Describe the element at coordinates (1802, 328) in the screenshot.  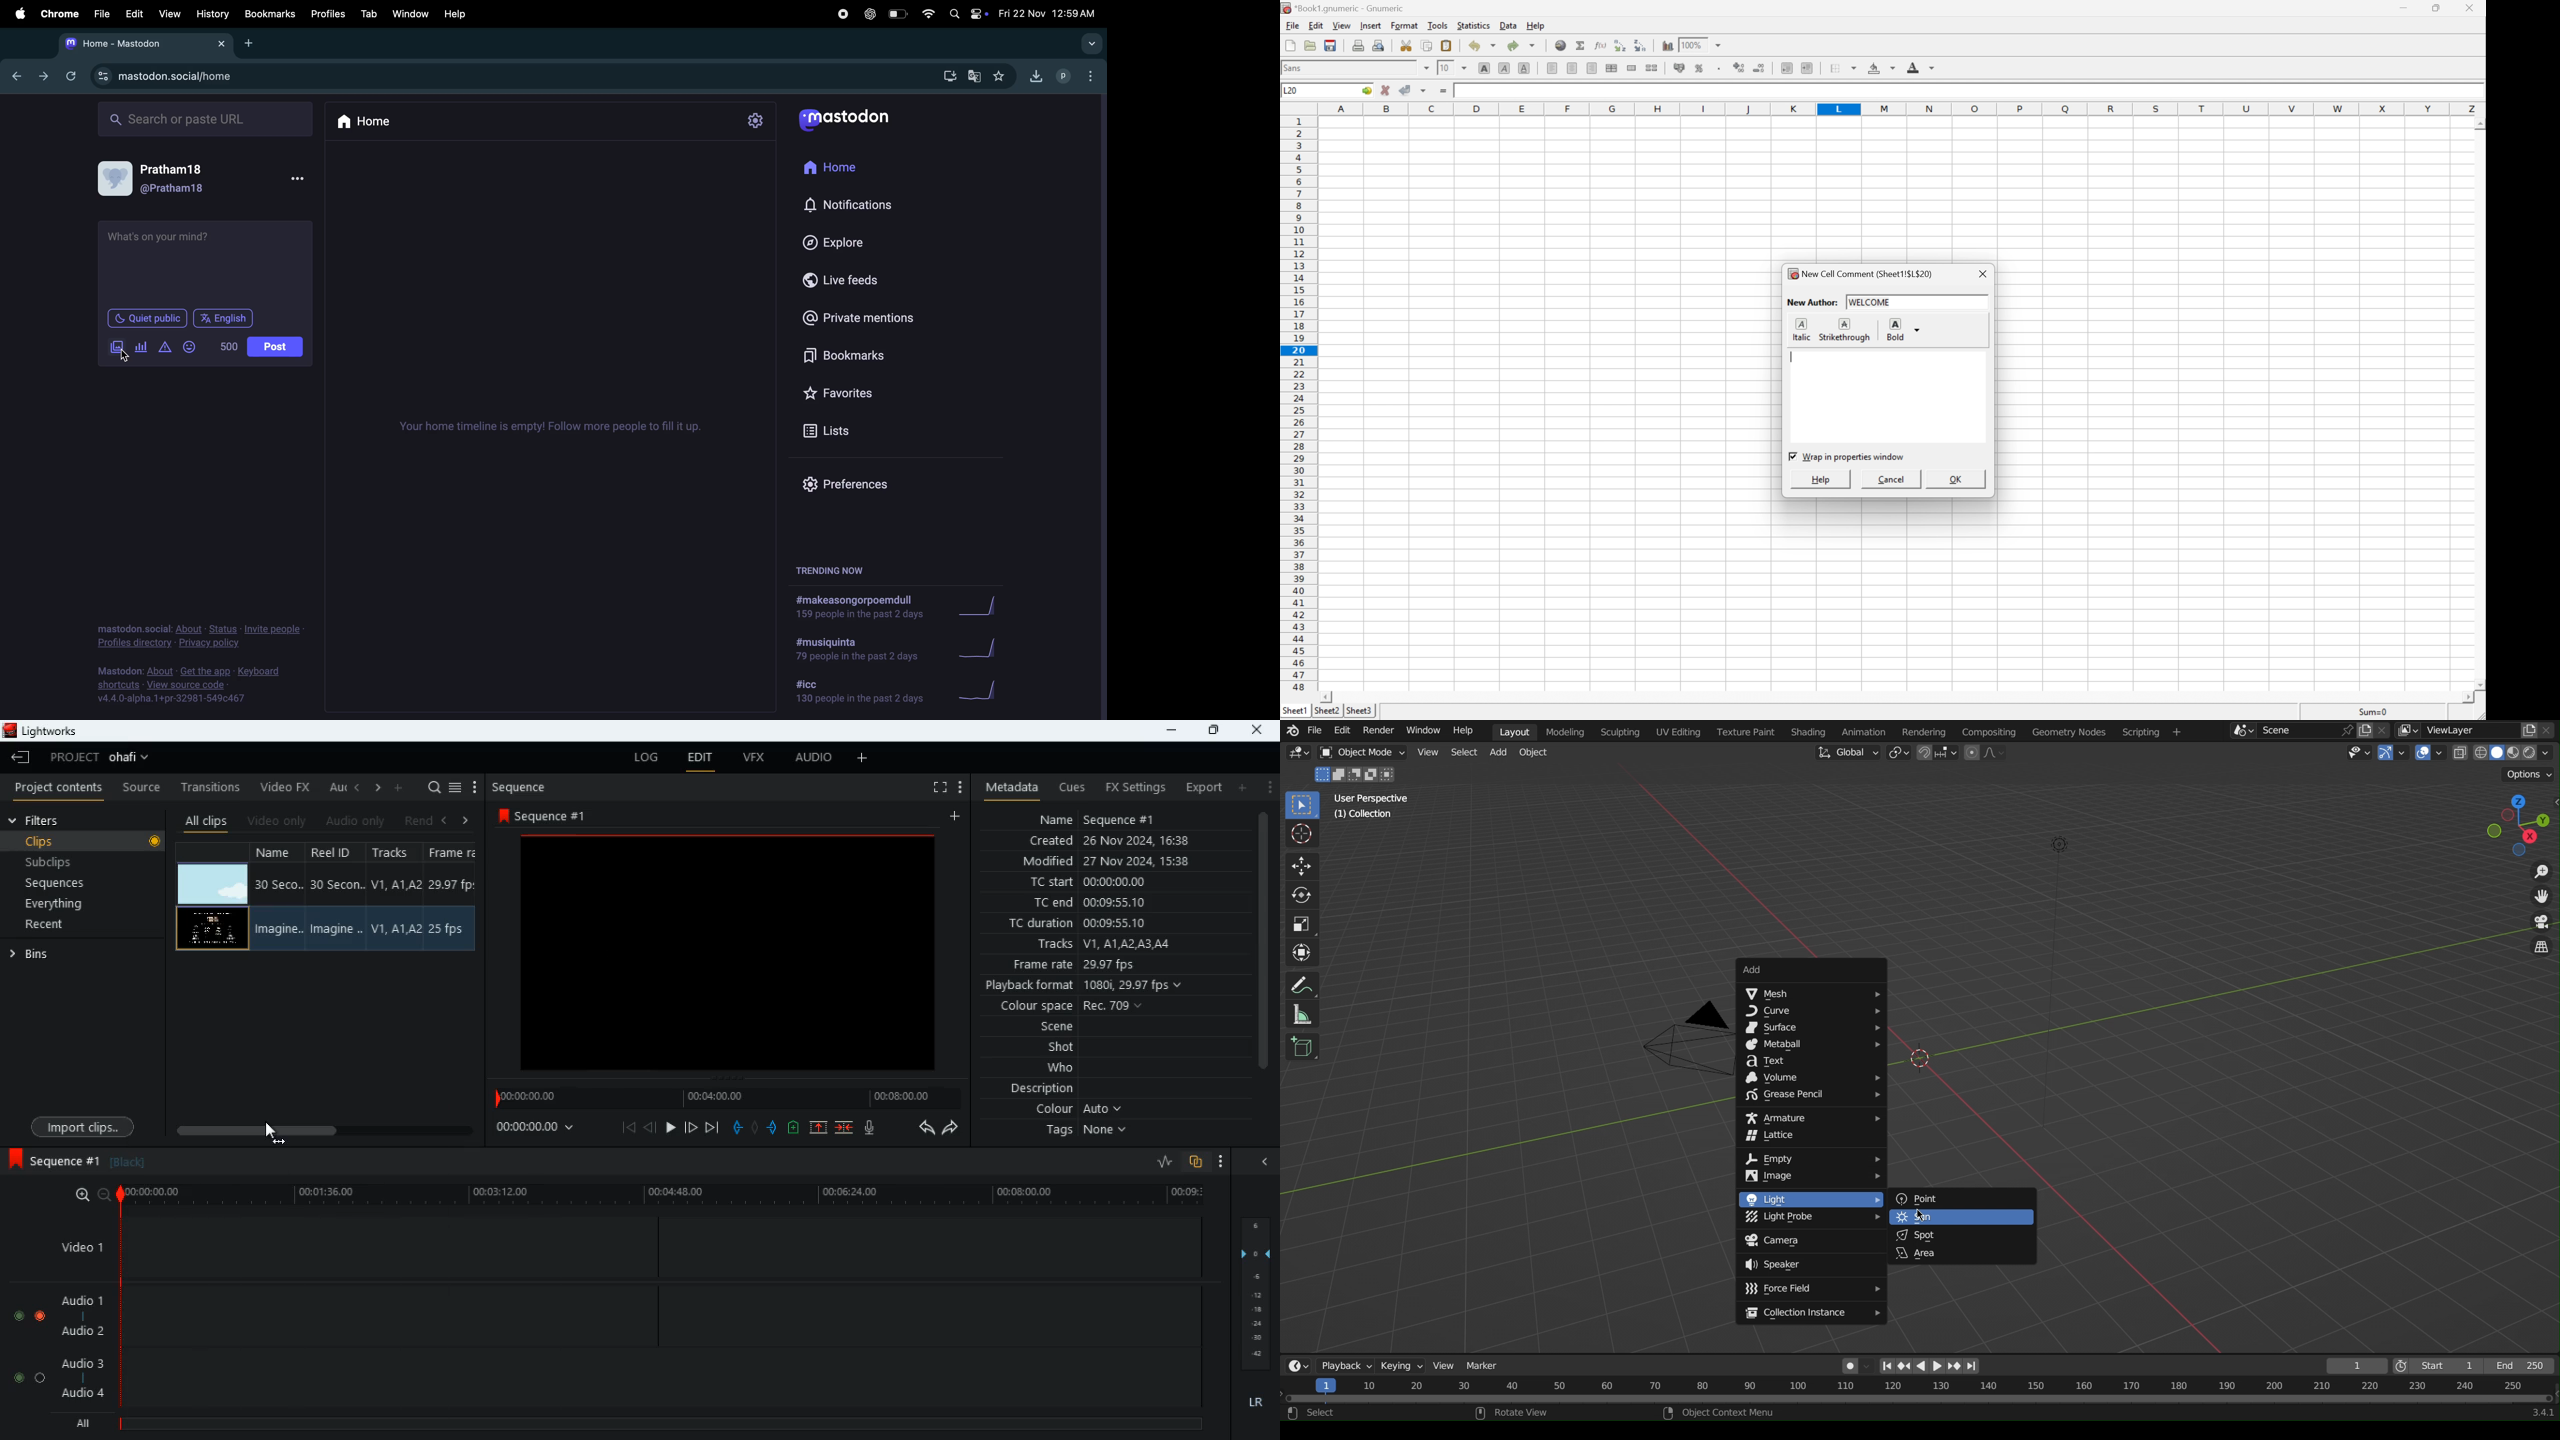
I see `Italic` at that location.